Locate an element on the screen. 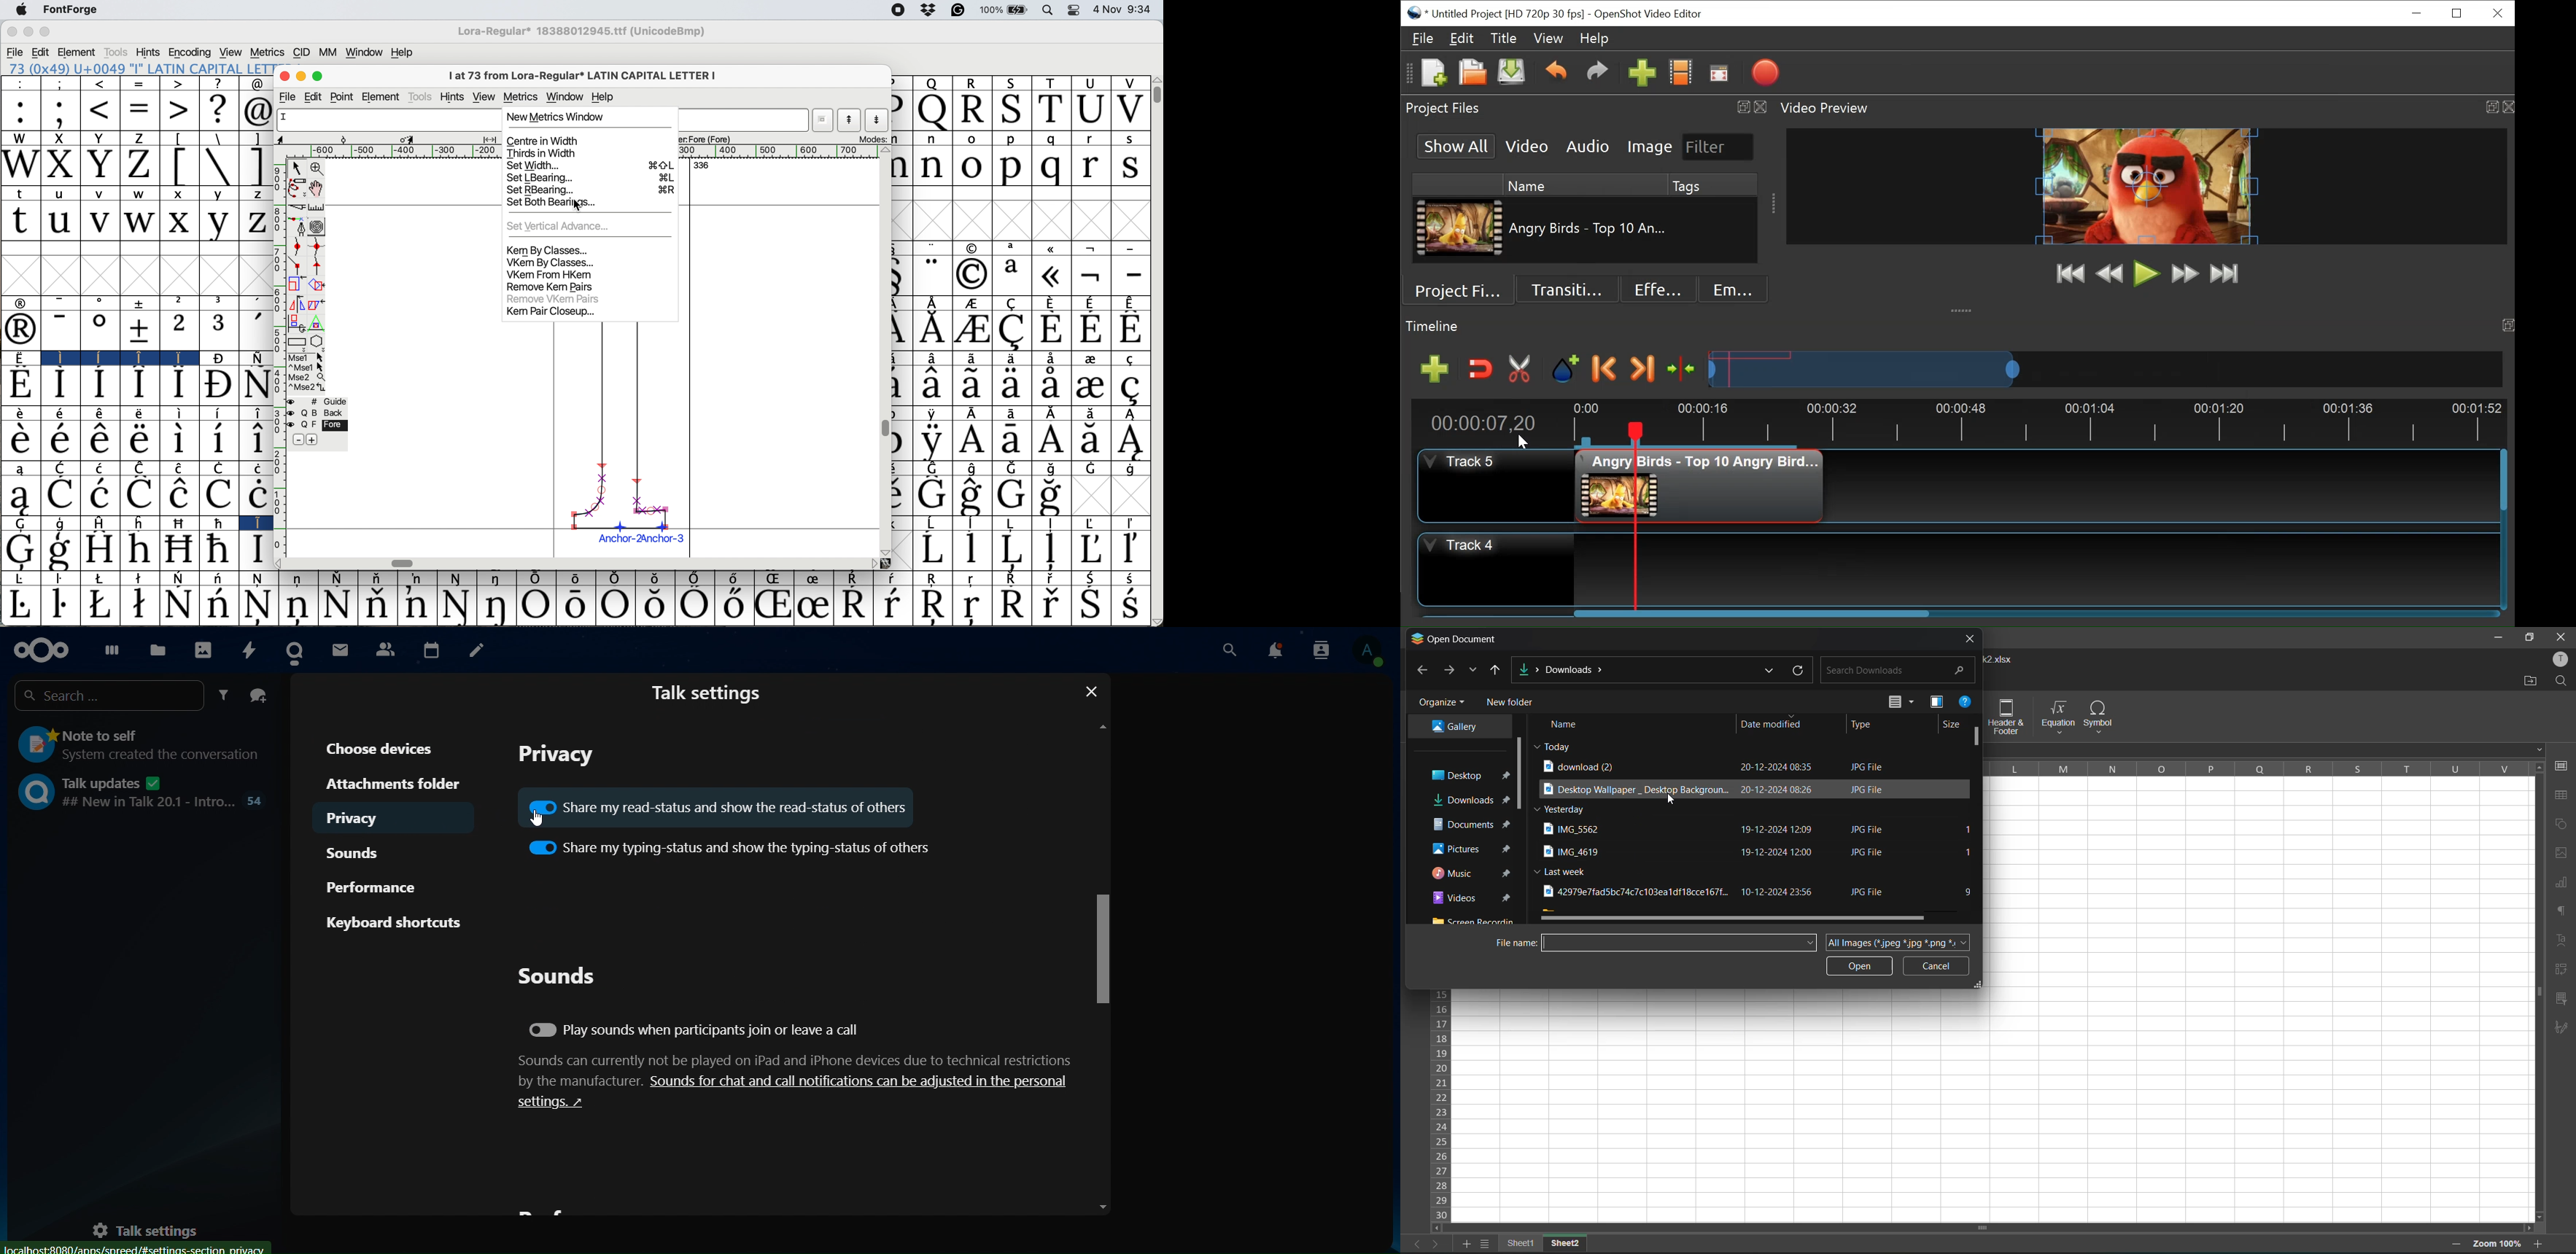  y is located at coordinates (219, 194).